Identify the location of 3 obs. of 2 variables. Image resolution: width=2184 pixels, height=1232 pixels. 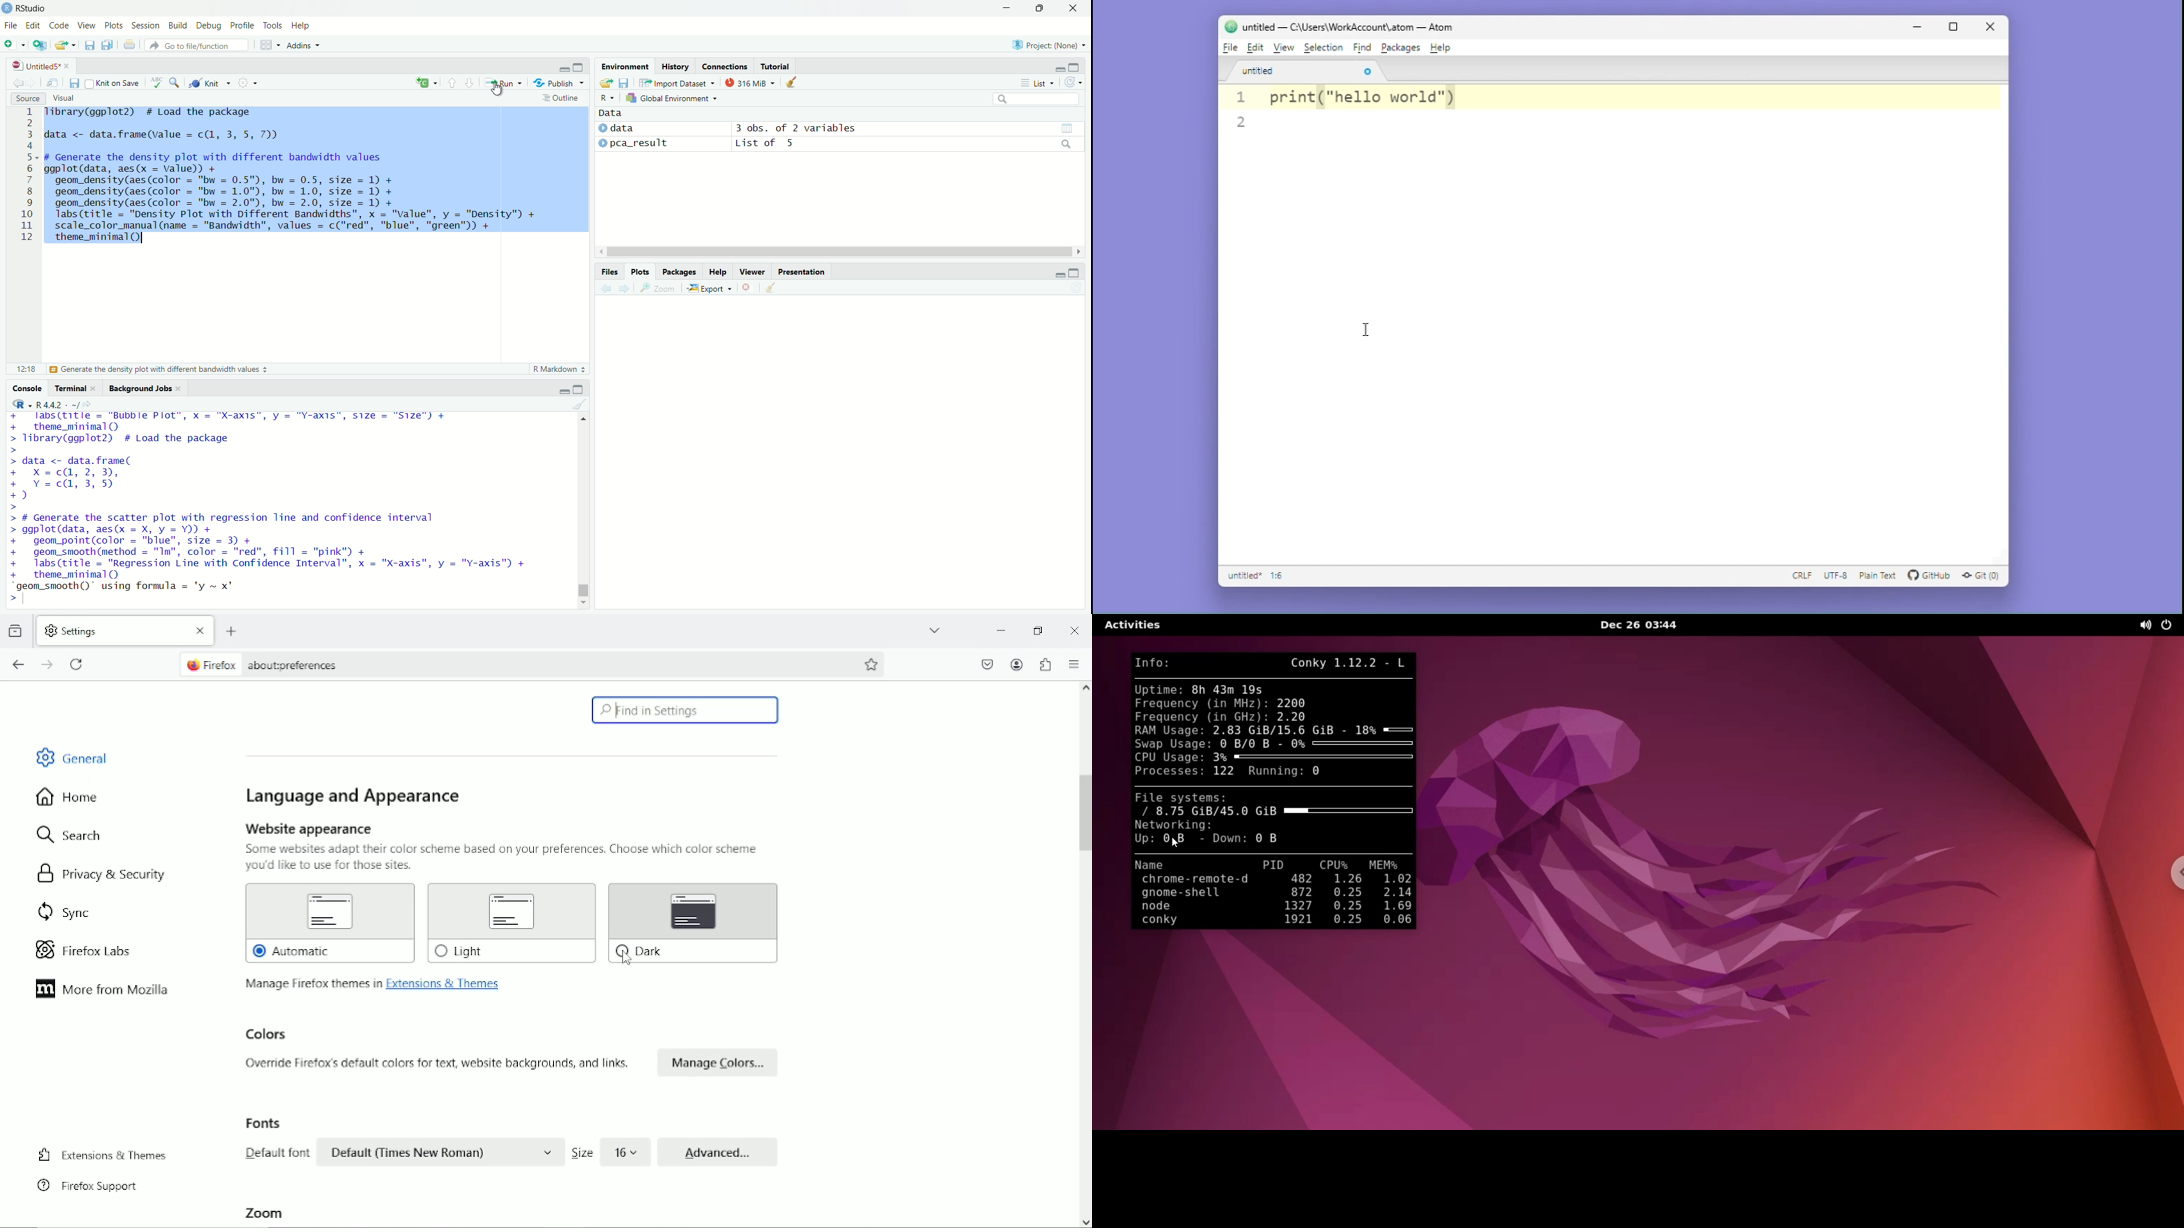
(796, 128).